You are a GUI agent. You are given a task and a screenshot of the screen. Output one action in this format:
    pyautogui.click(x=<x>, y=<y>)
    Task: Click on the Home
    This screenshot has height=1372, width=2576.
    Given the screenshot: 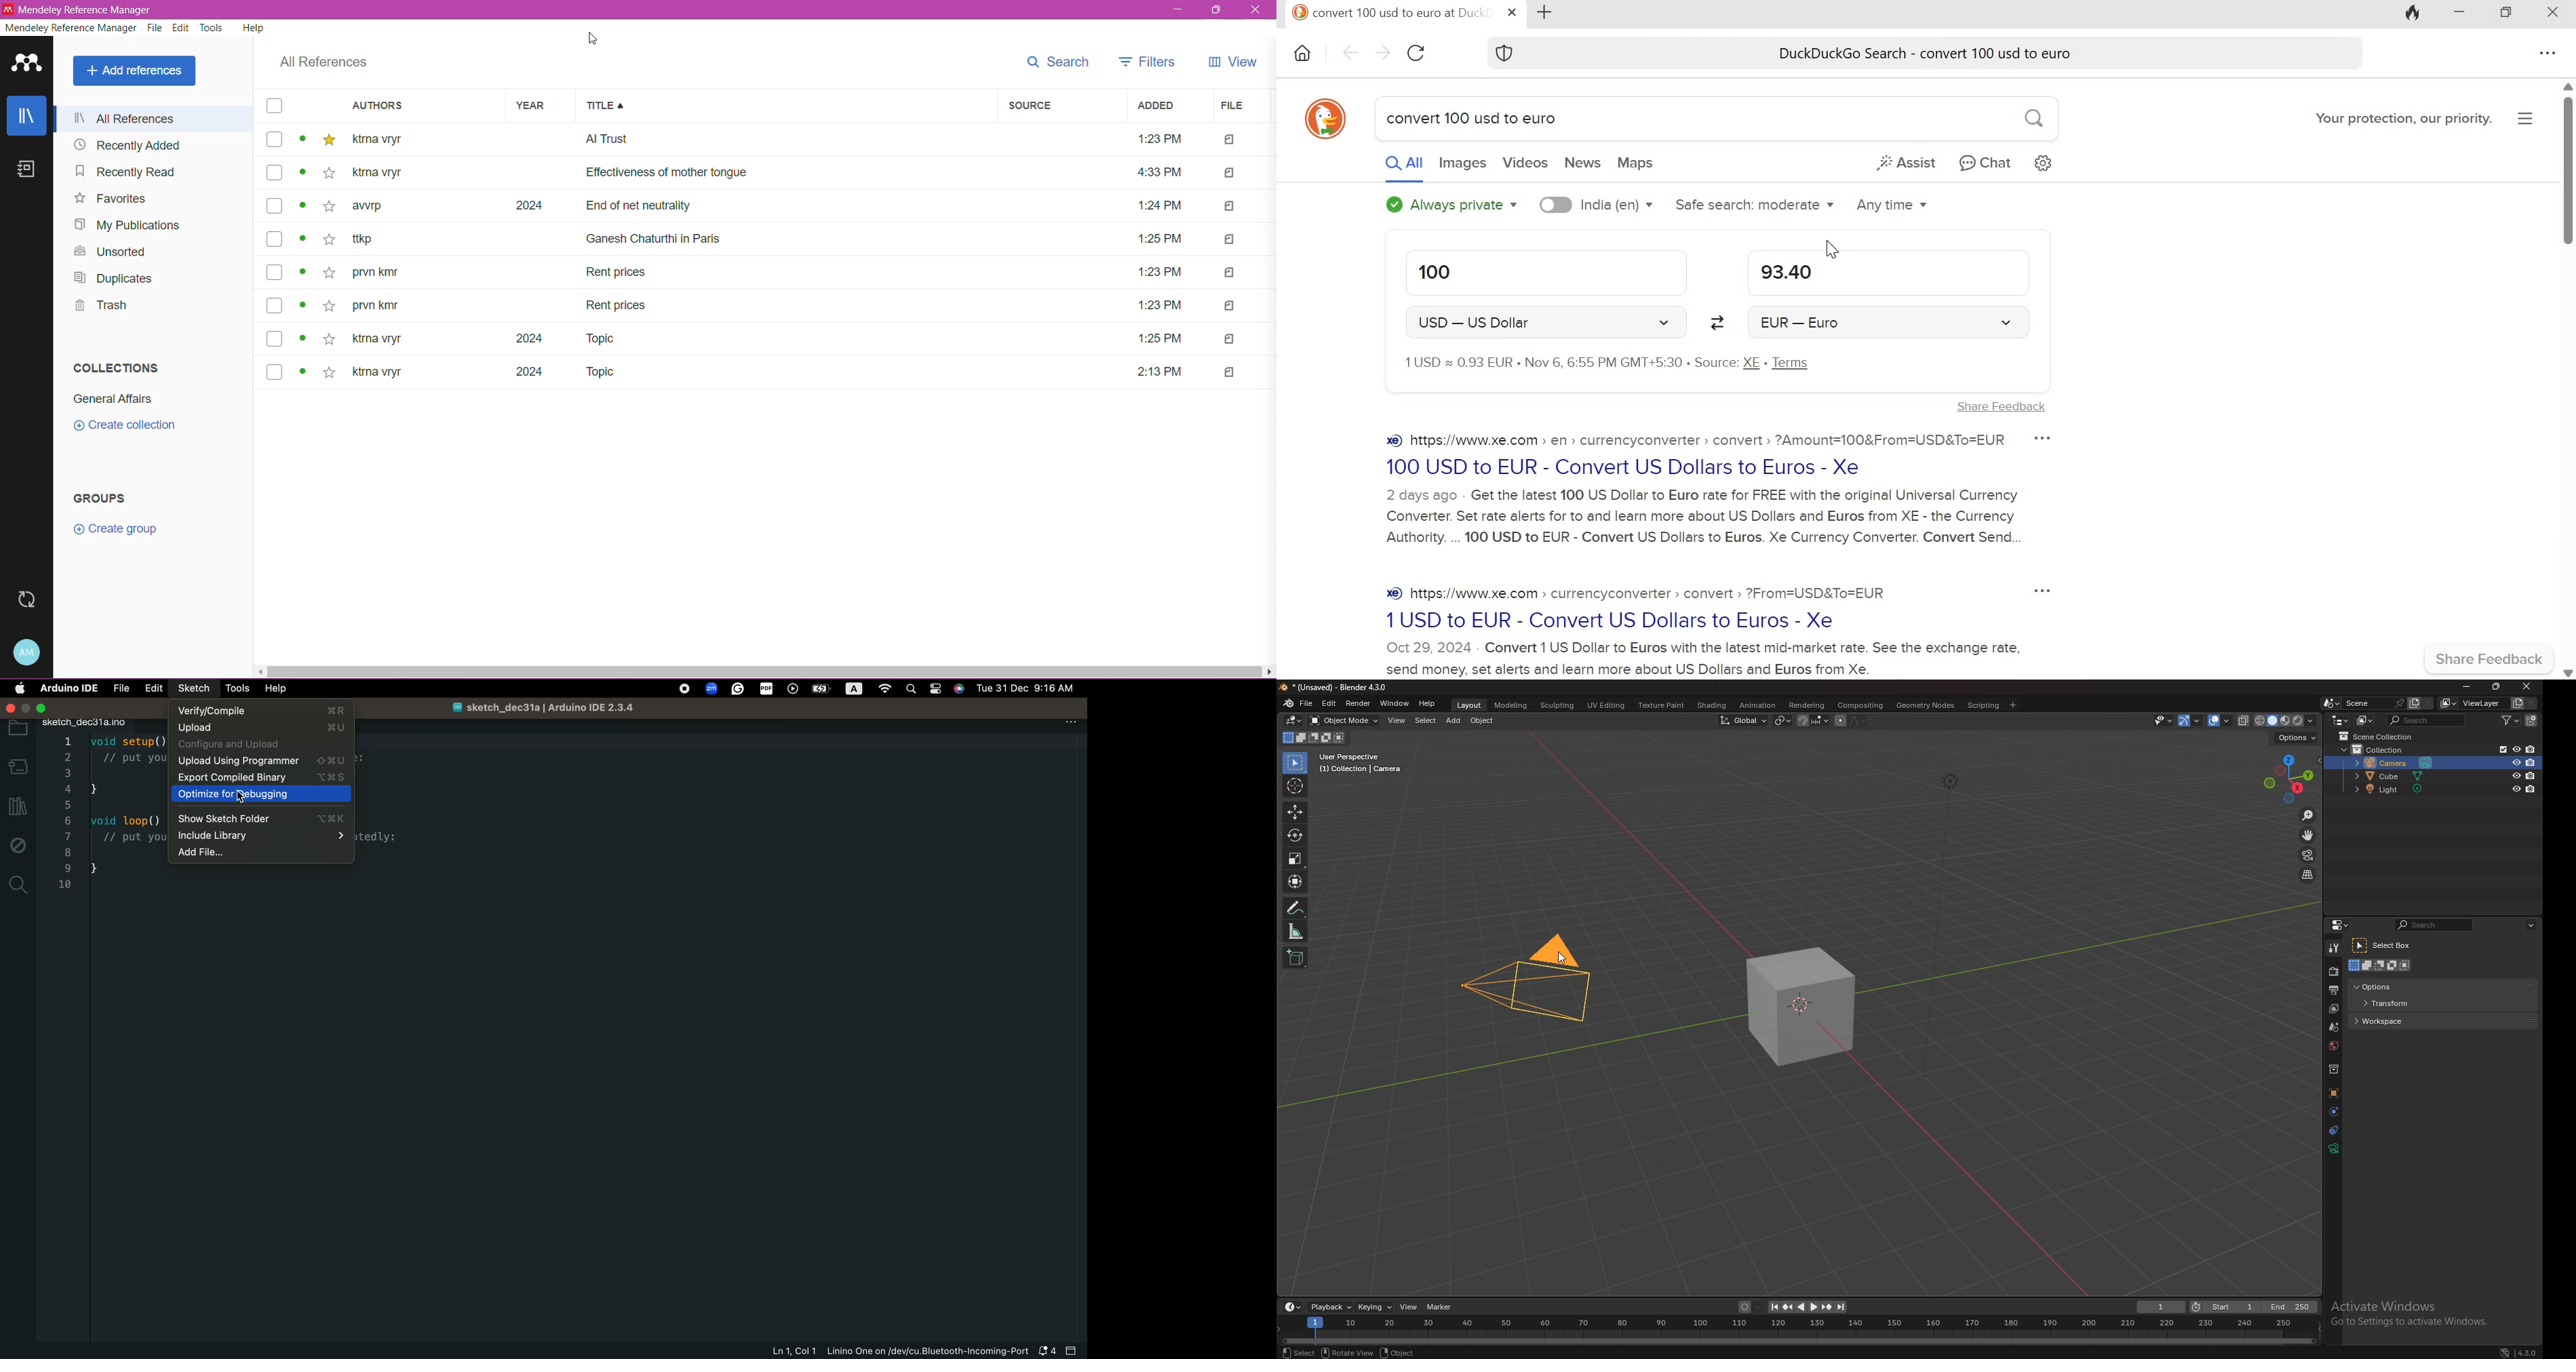 What is the action you would take?
    pyautogui.click(x=1304, y=50)
    